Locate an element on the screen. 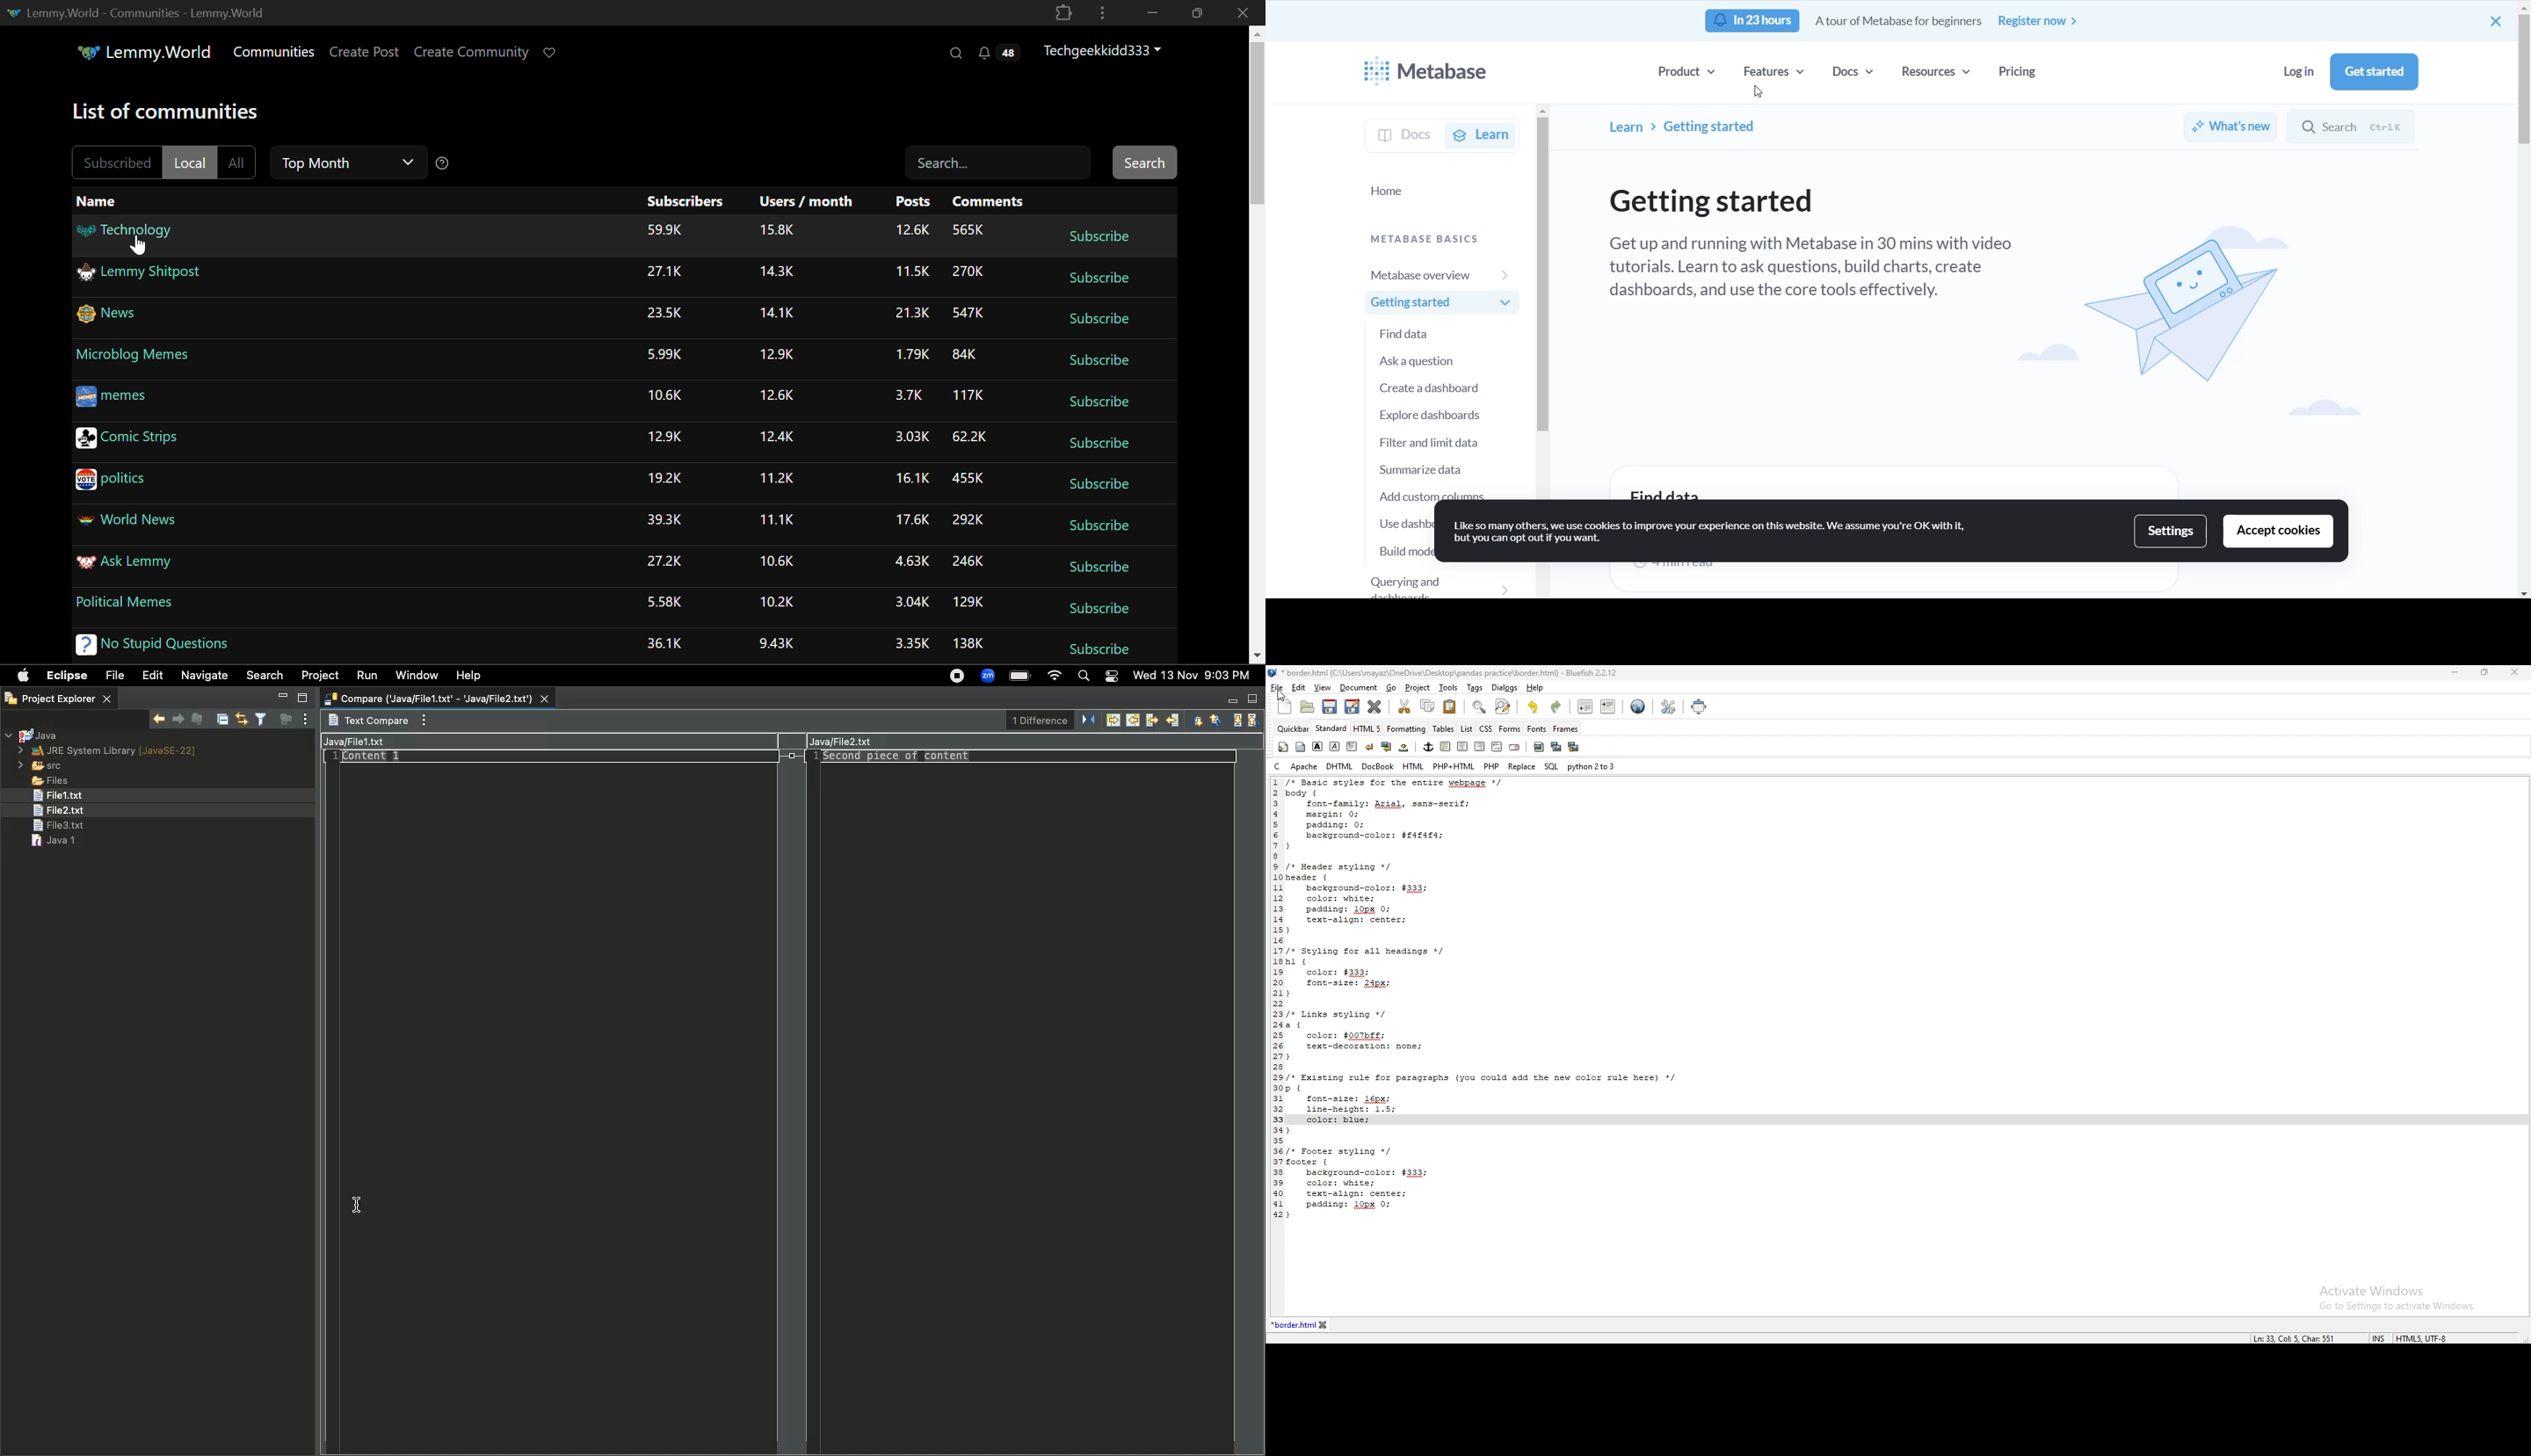 The width and height of the screenshot is (2548, 1456). file is located at coordinates (1276, 686).